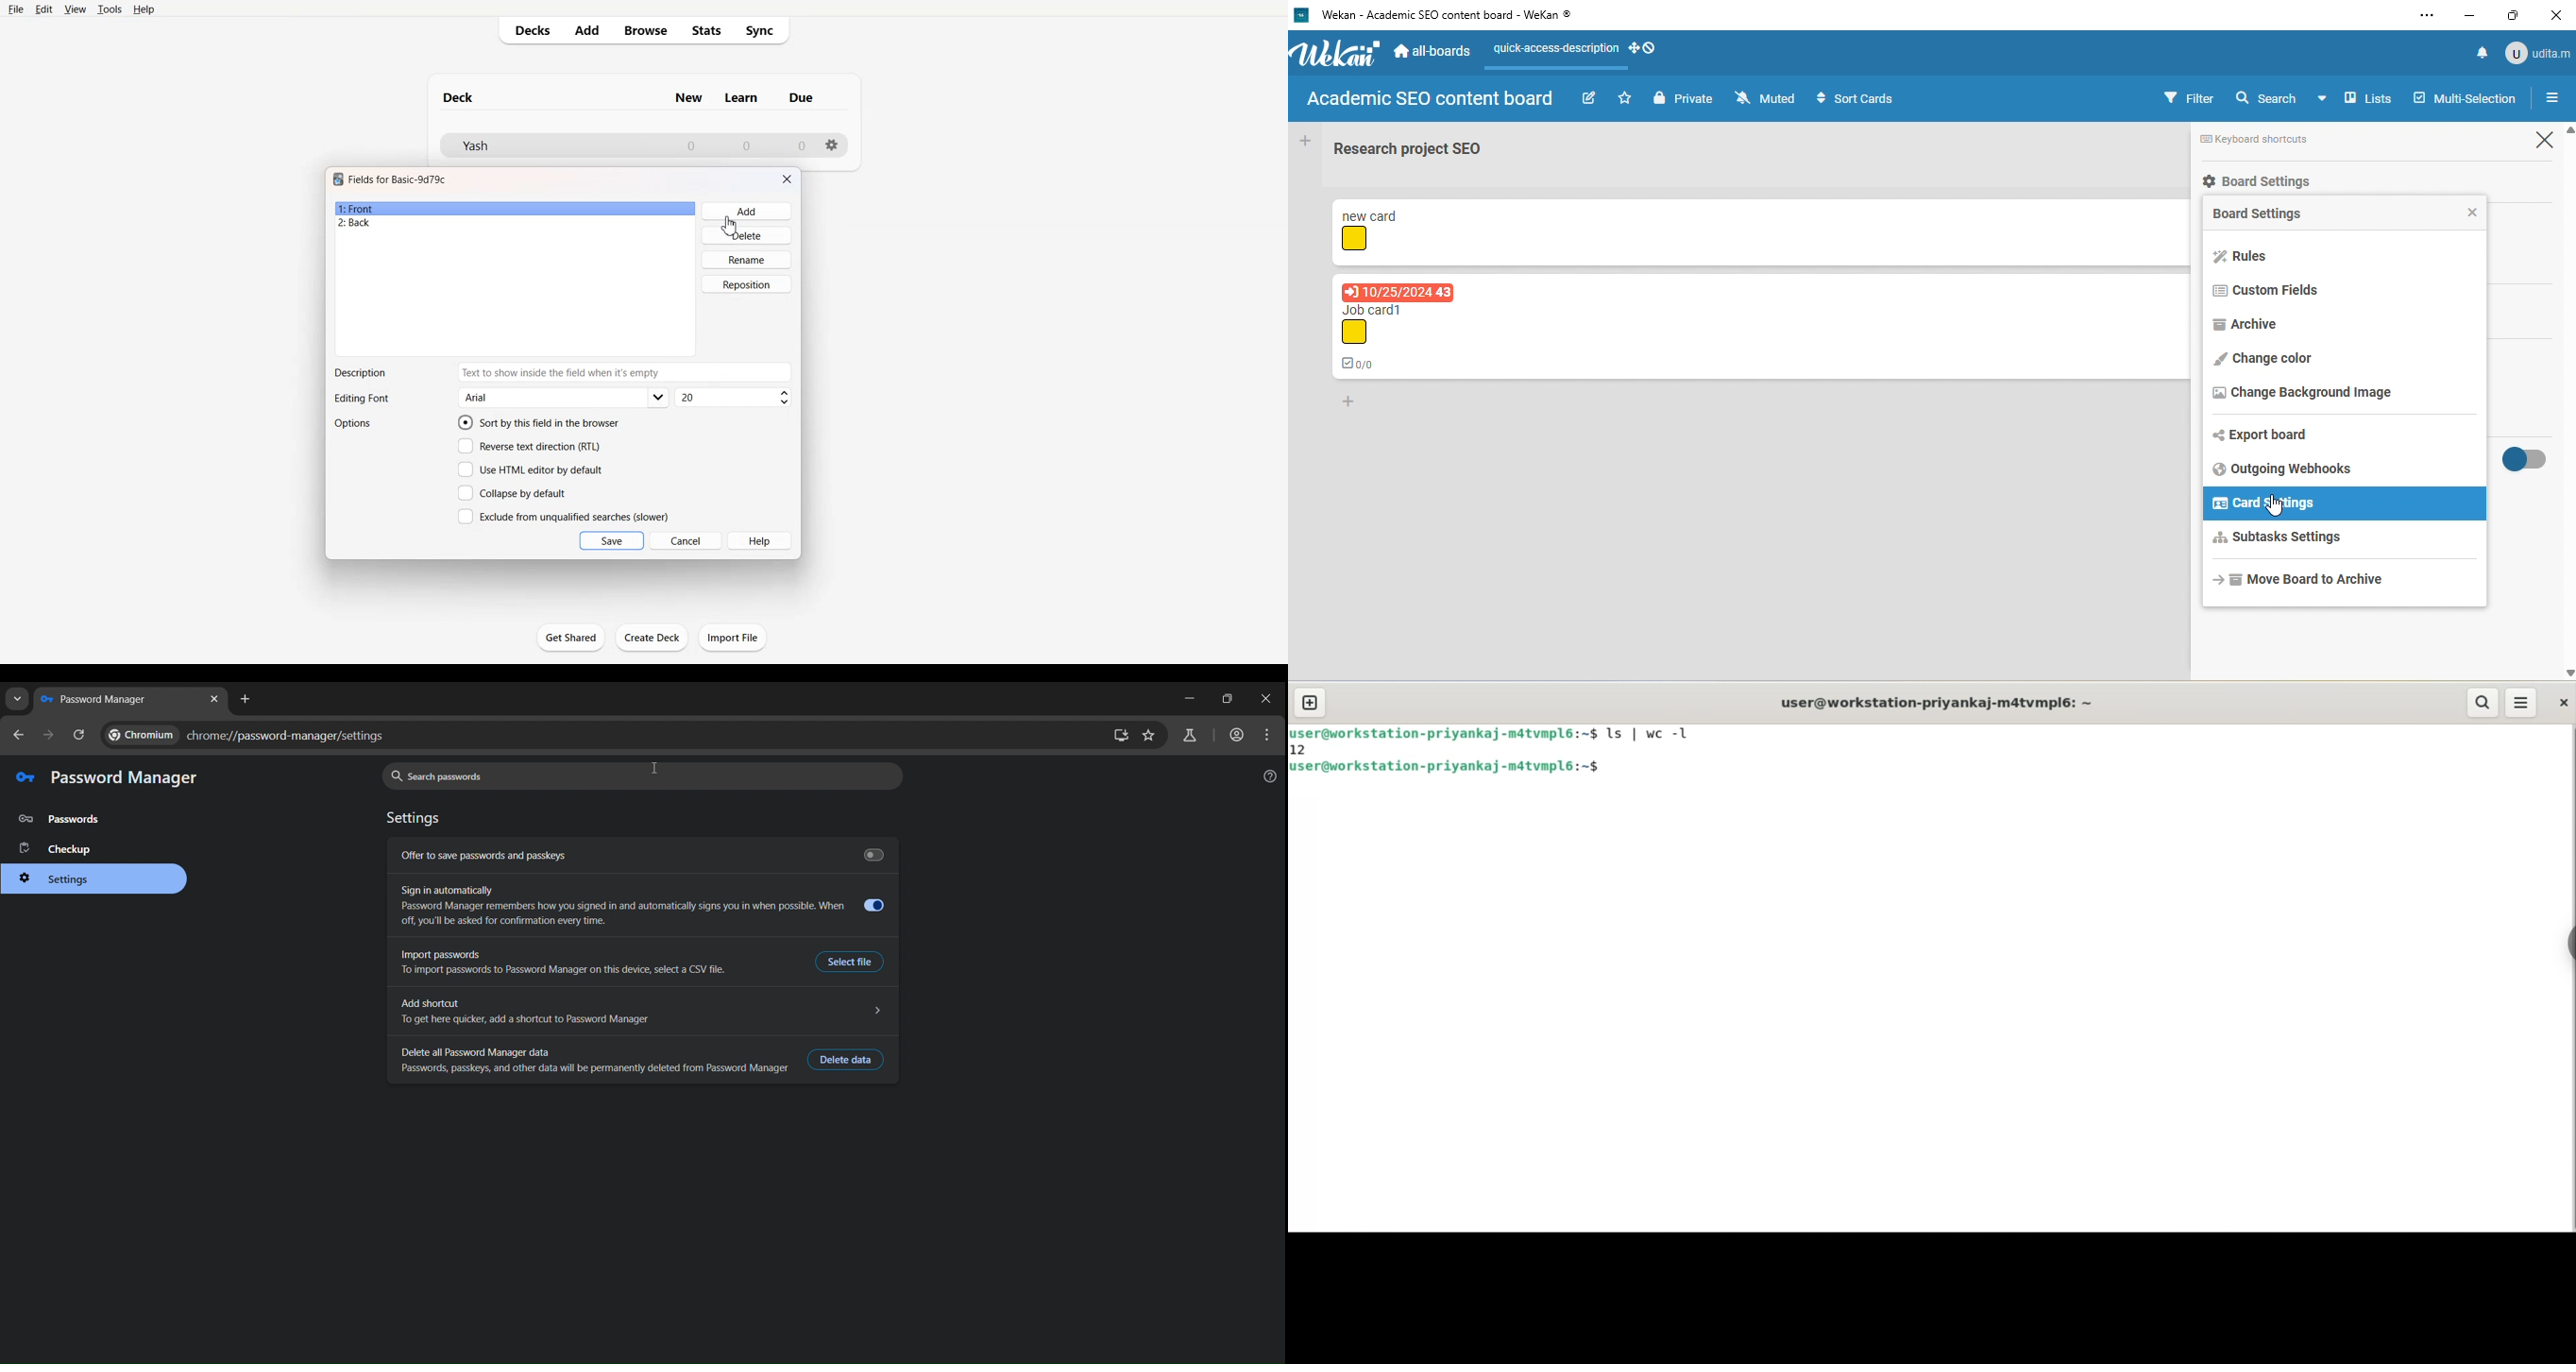 This screenshot has width=2576, height=1372. Describe the element at coordinates (212, 701) in the screenshot. I see `new tab` at that location.